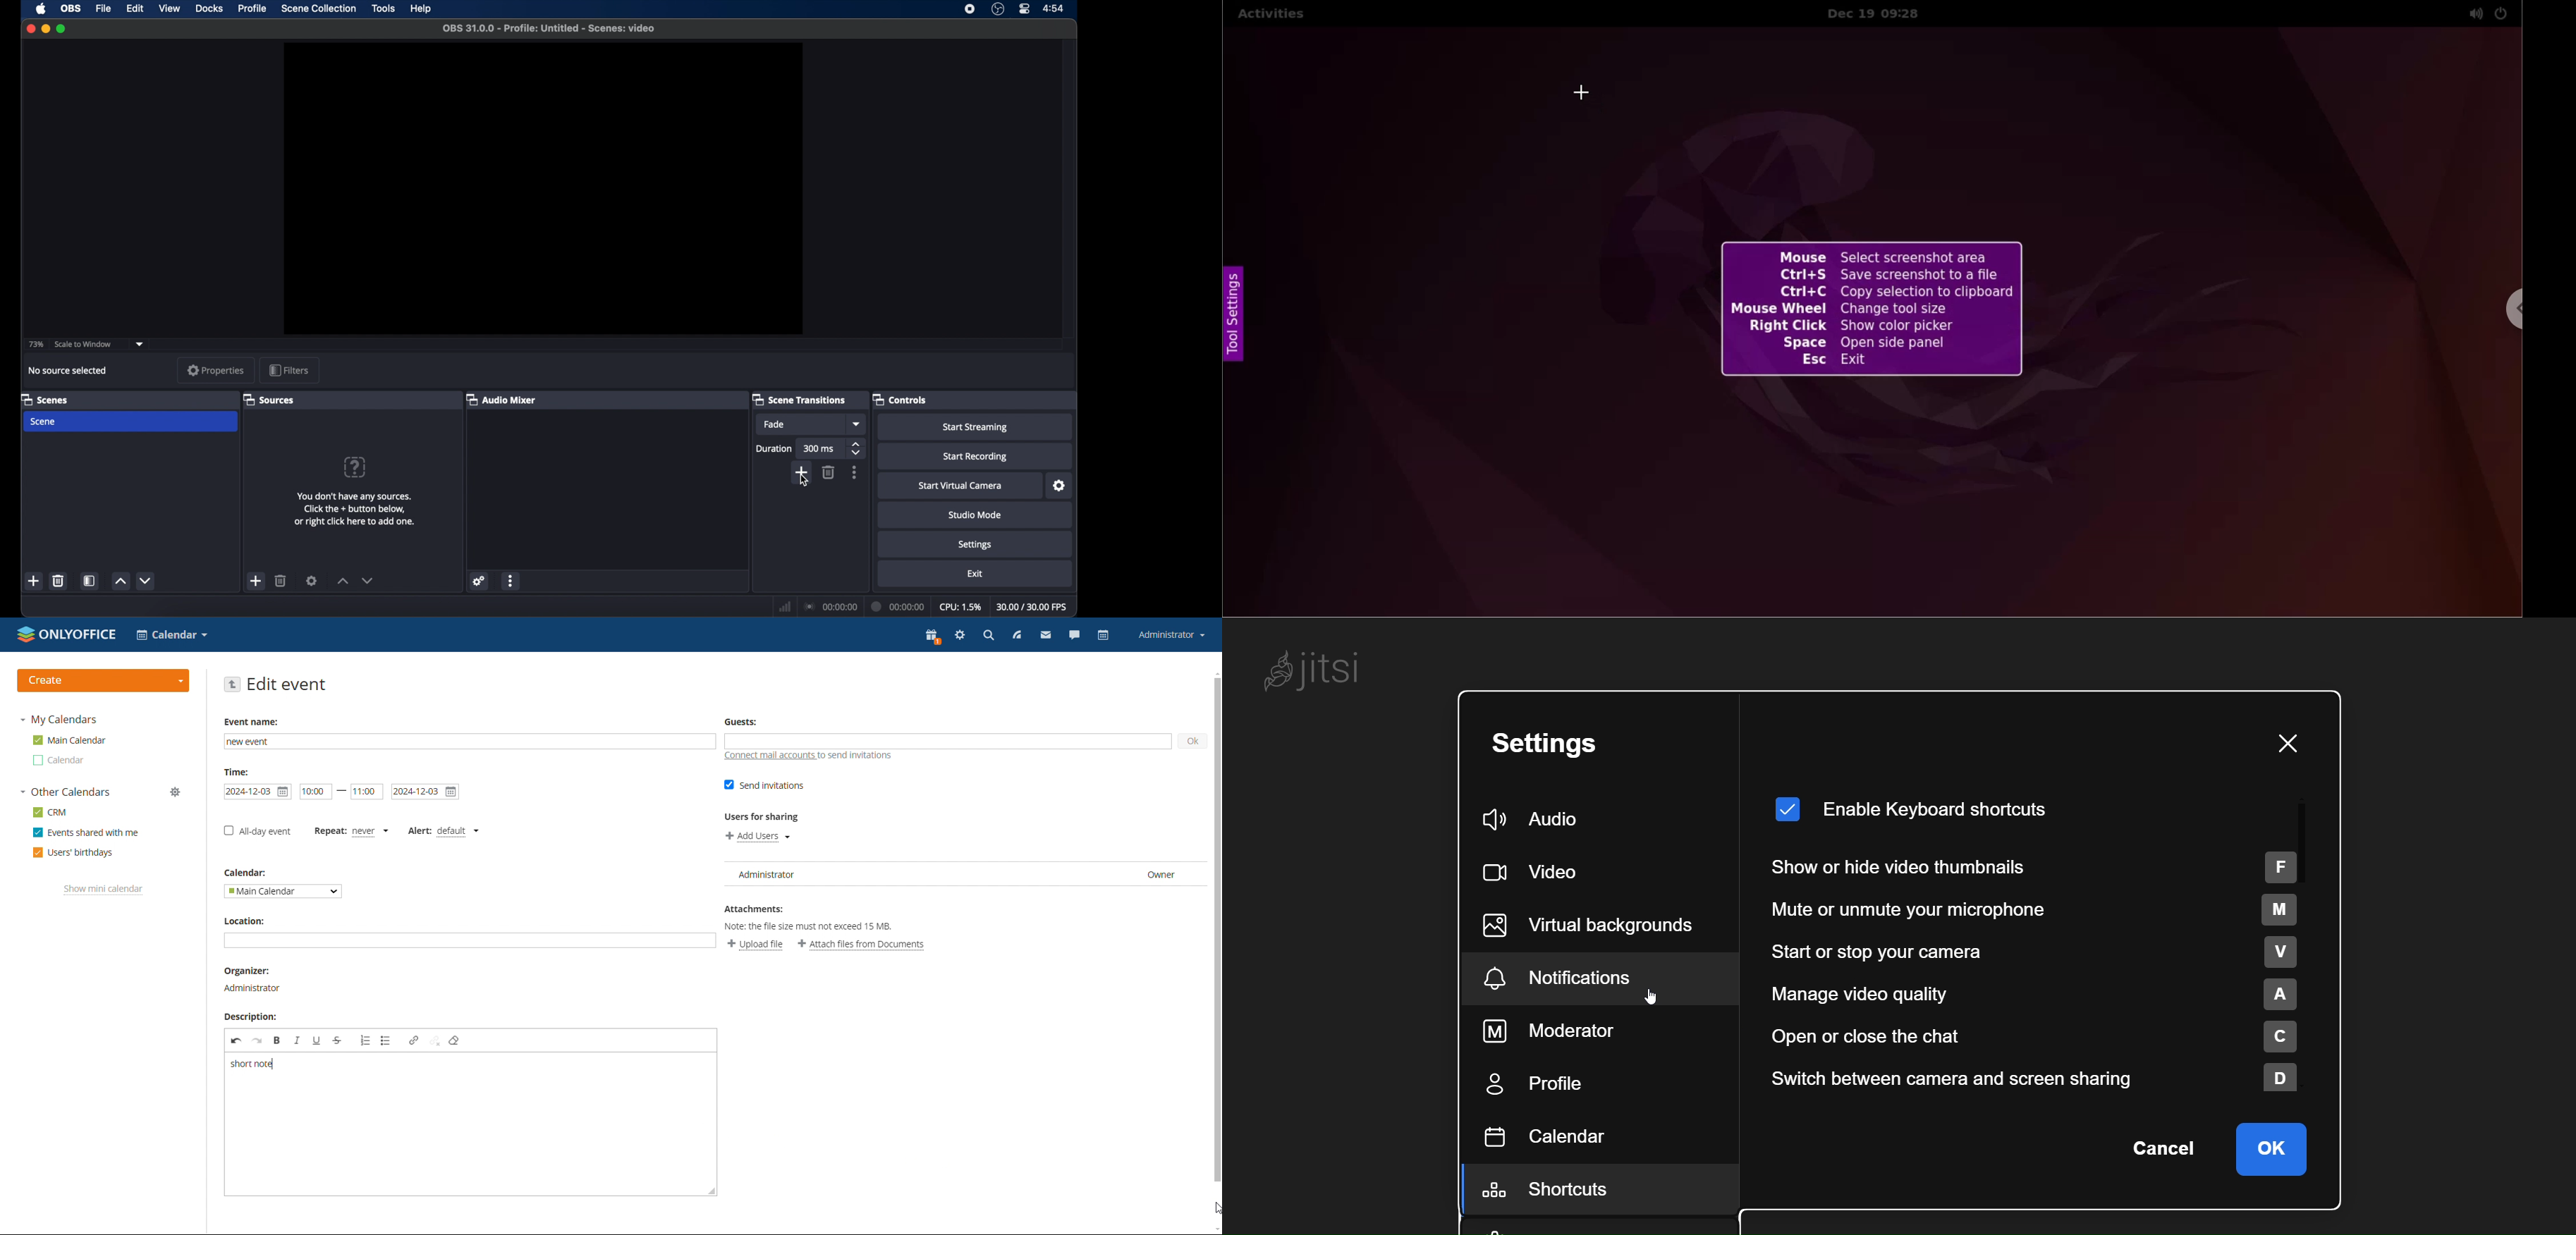 Image resolution: width=2576 pixels, height=1260 pixels. What do you see at coordinates (269, 399) in the screenshot?
I see `sources` at bounding box center [269, 399].